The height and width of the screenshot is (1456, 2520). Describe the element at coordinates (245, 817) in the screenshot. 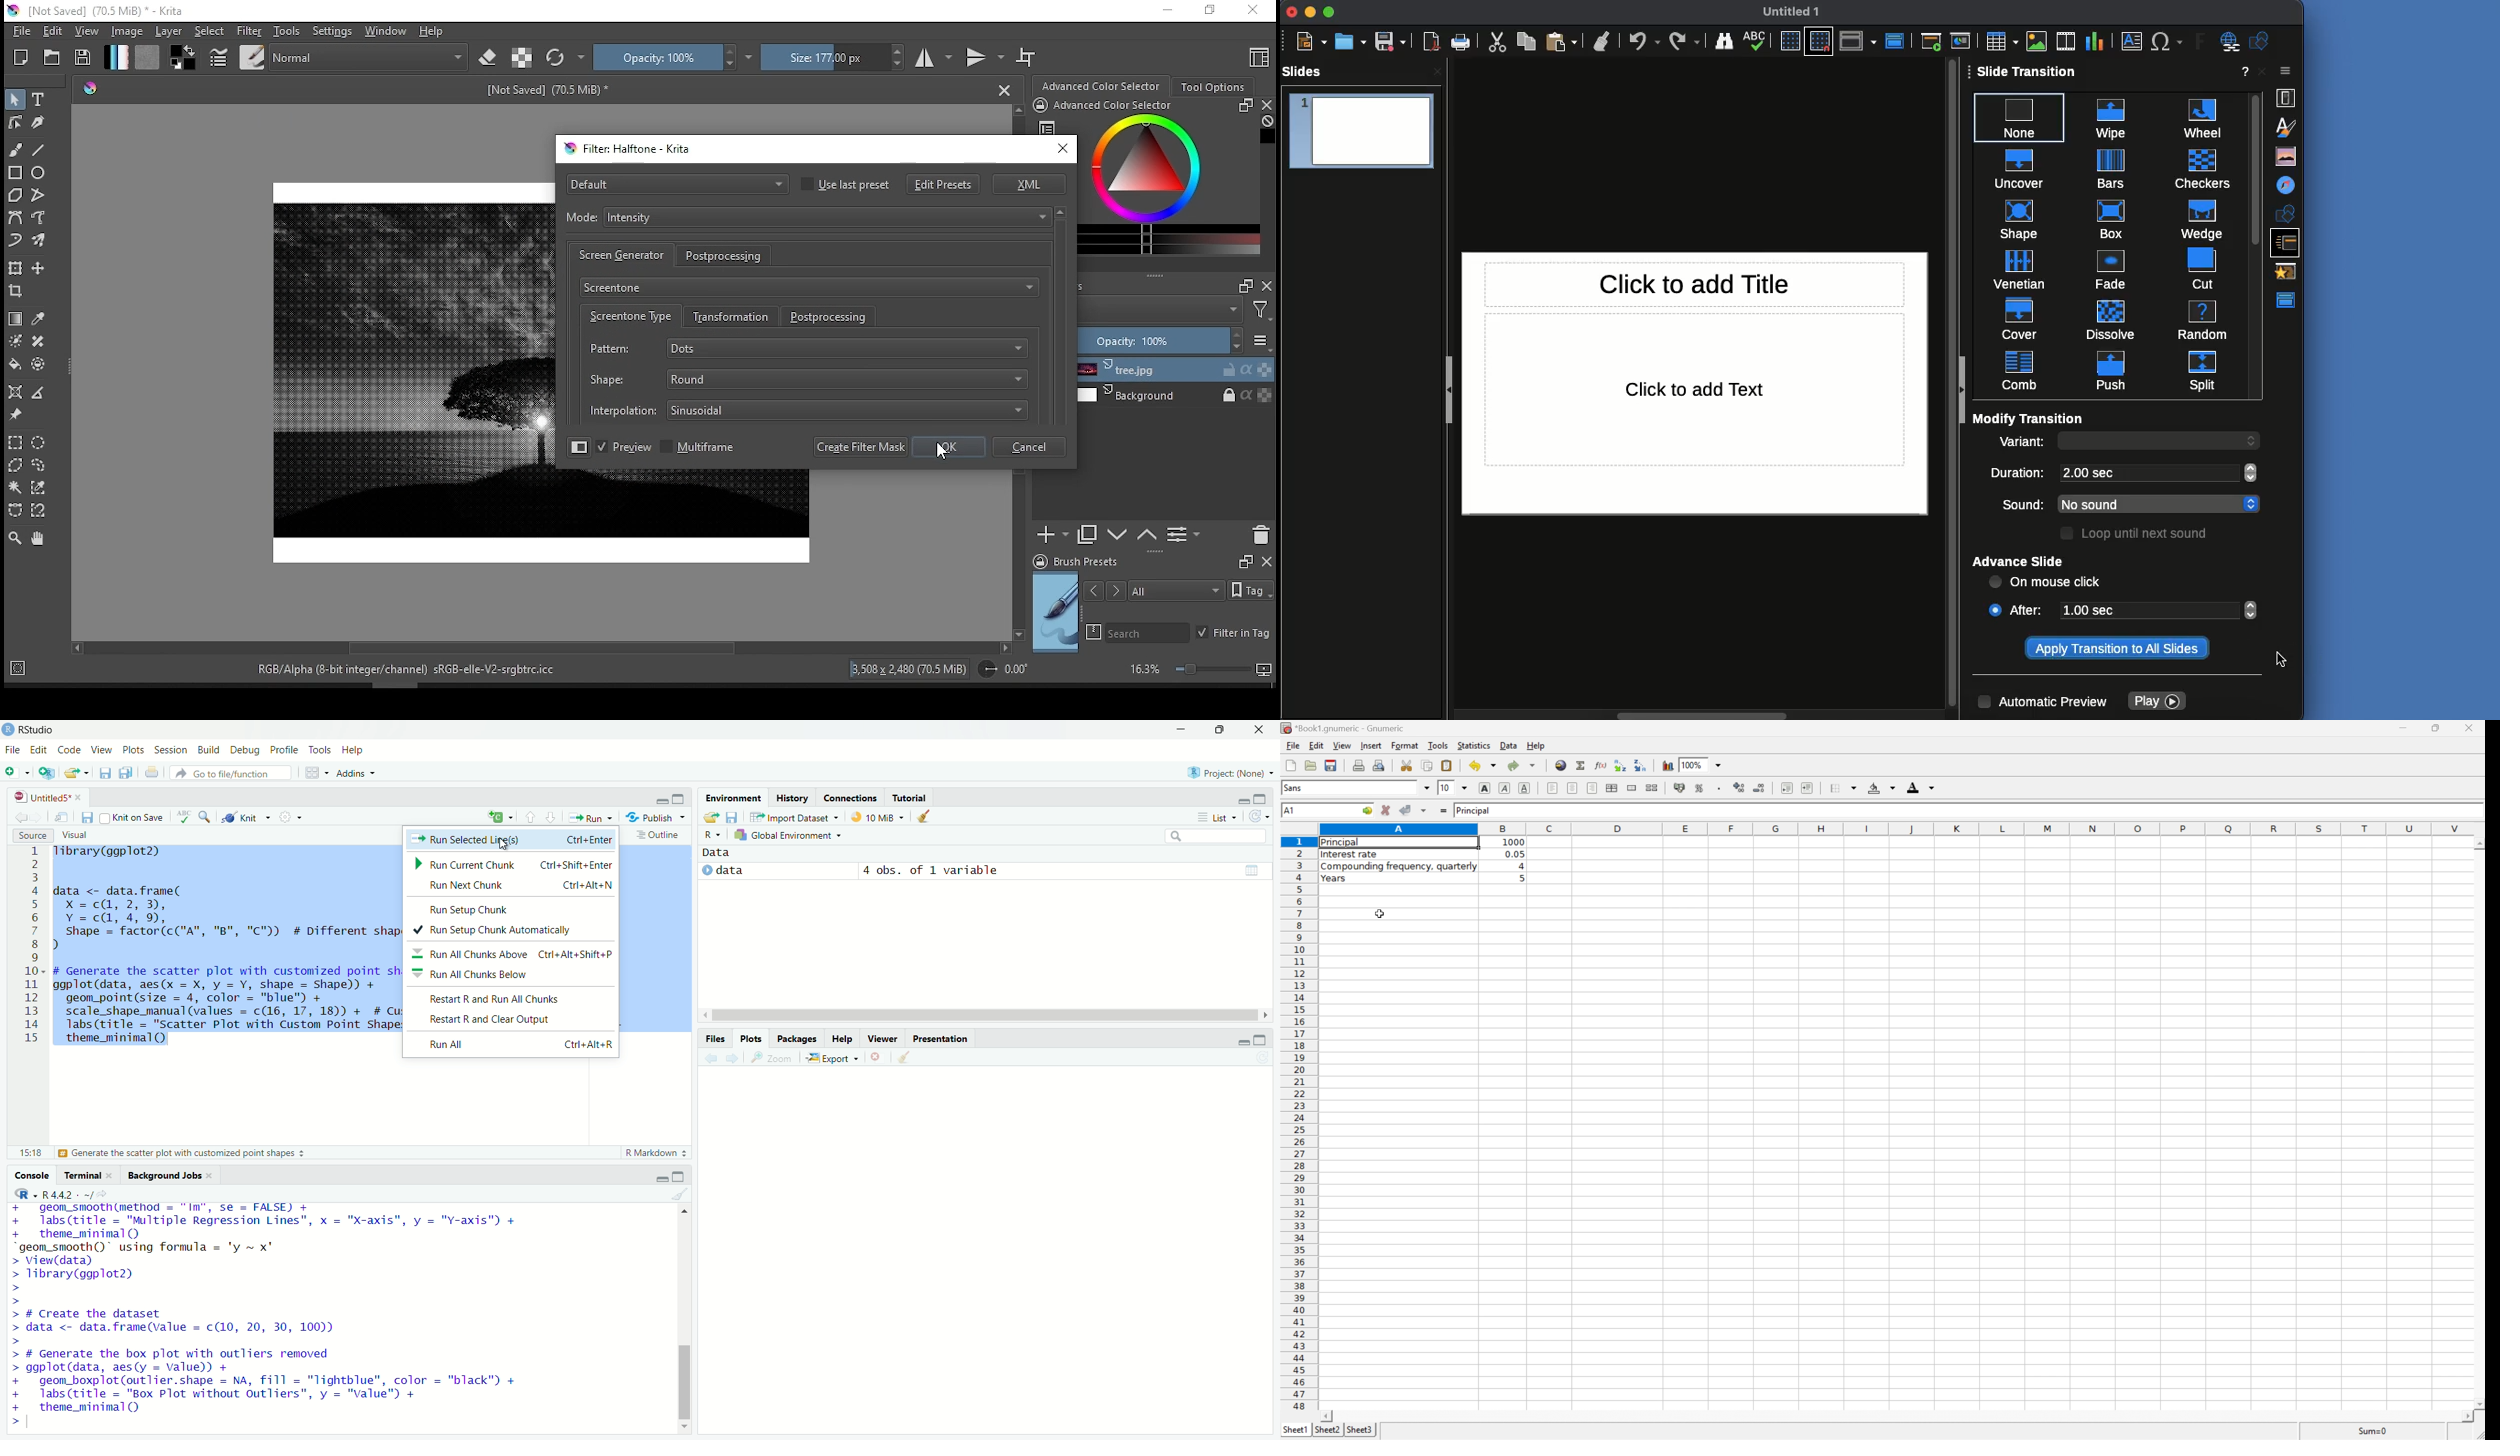

I see `Knit` at that location.